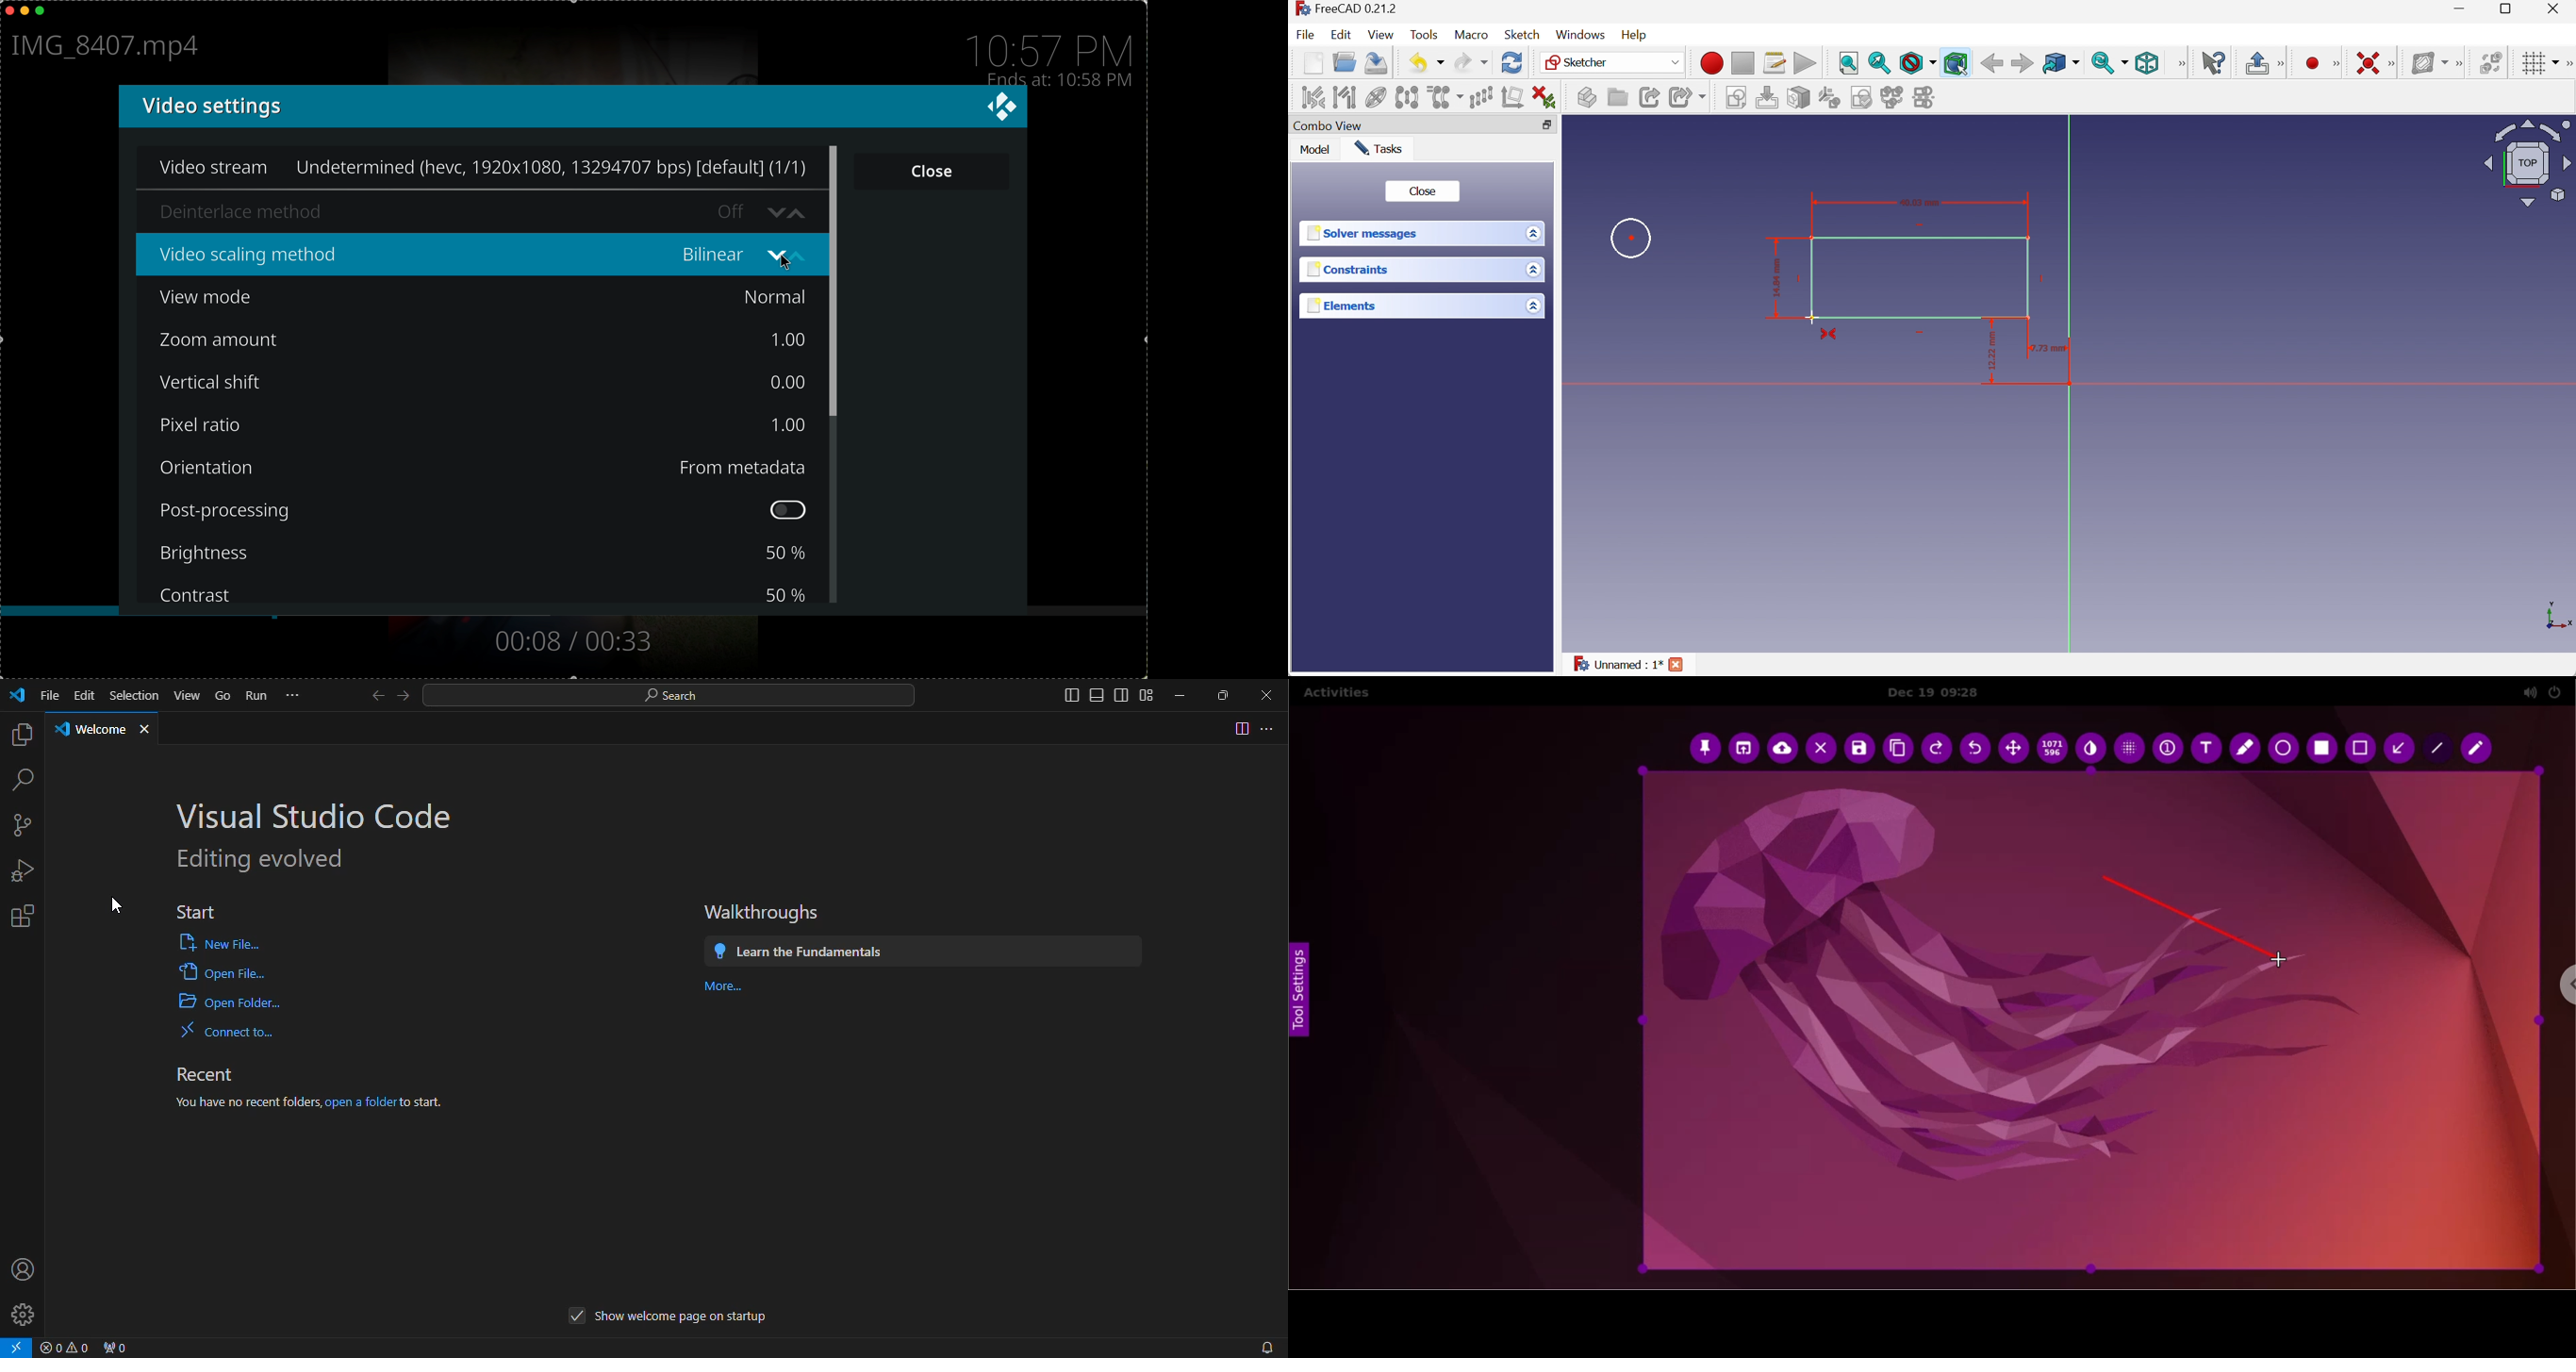  I want to click on close, so click(1259, 694).